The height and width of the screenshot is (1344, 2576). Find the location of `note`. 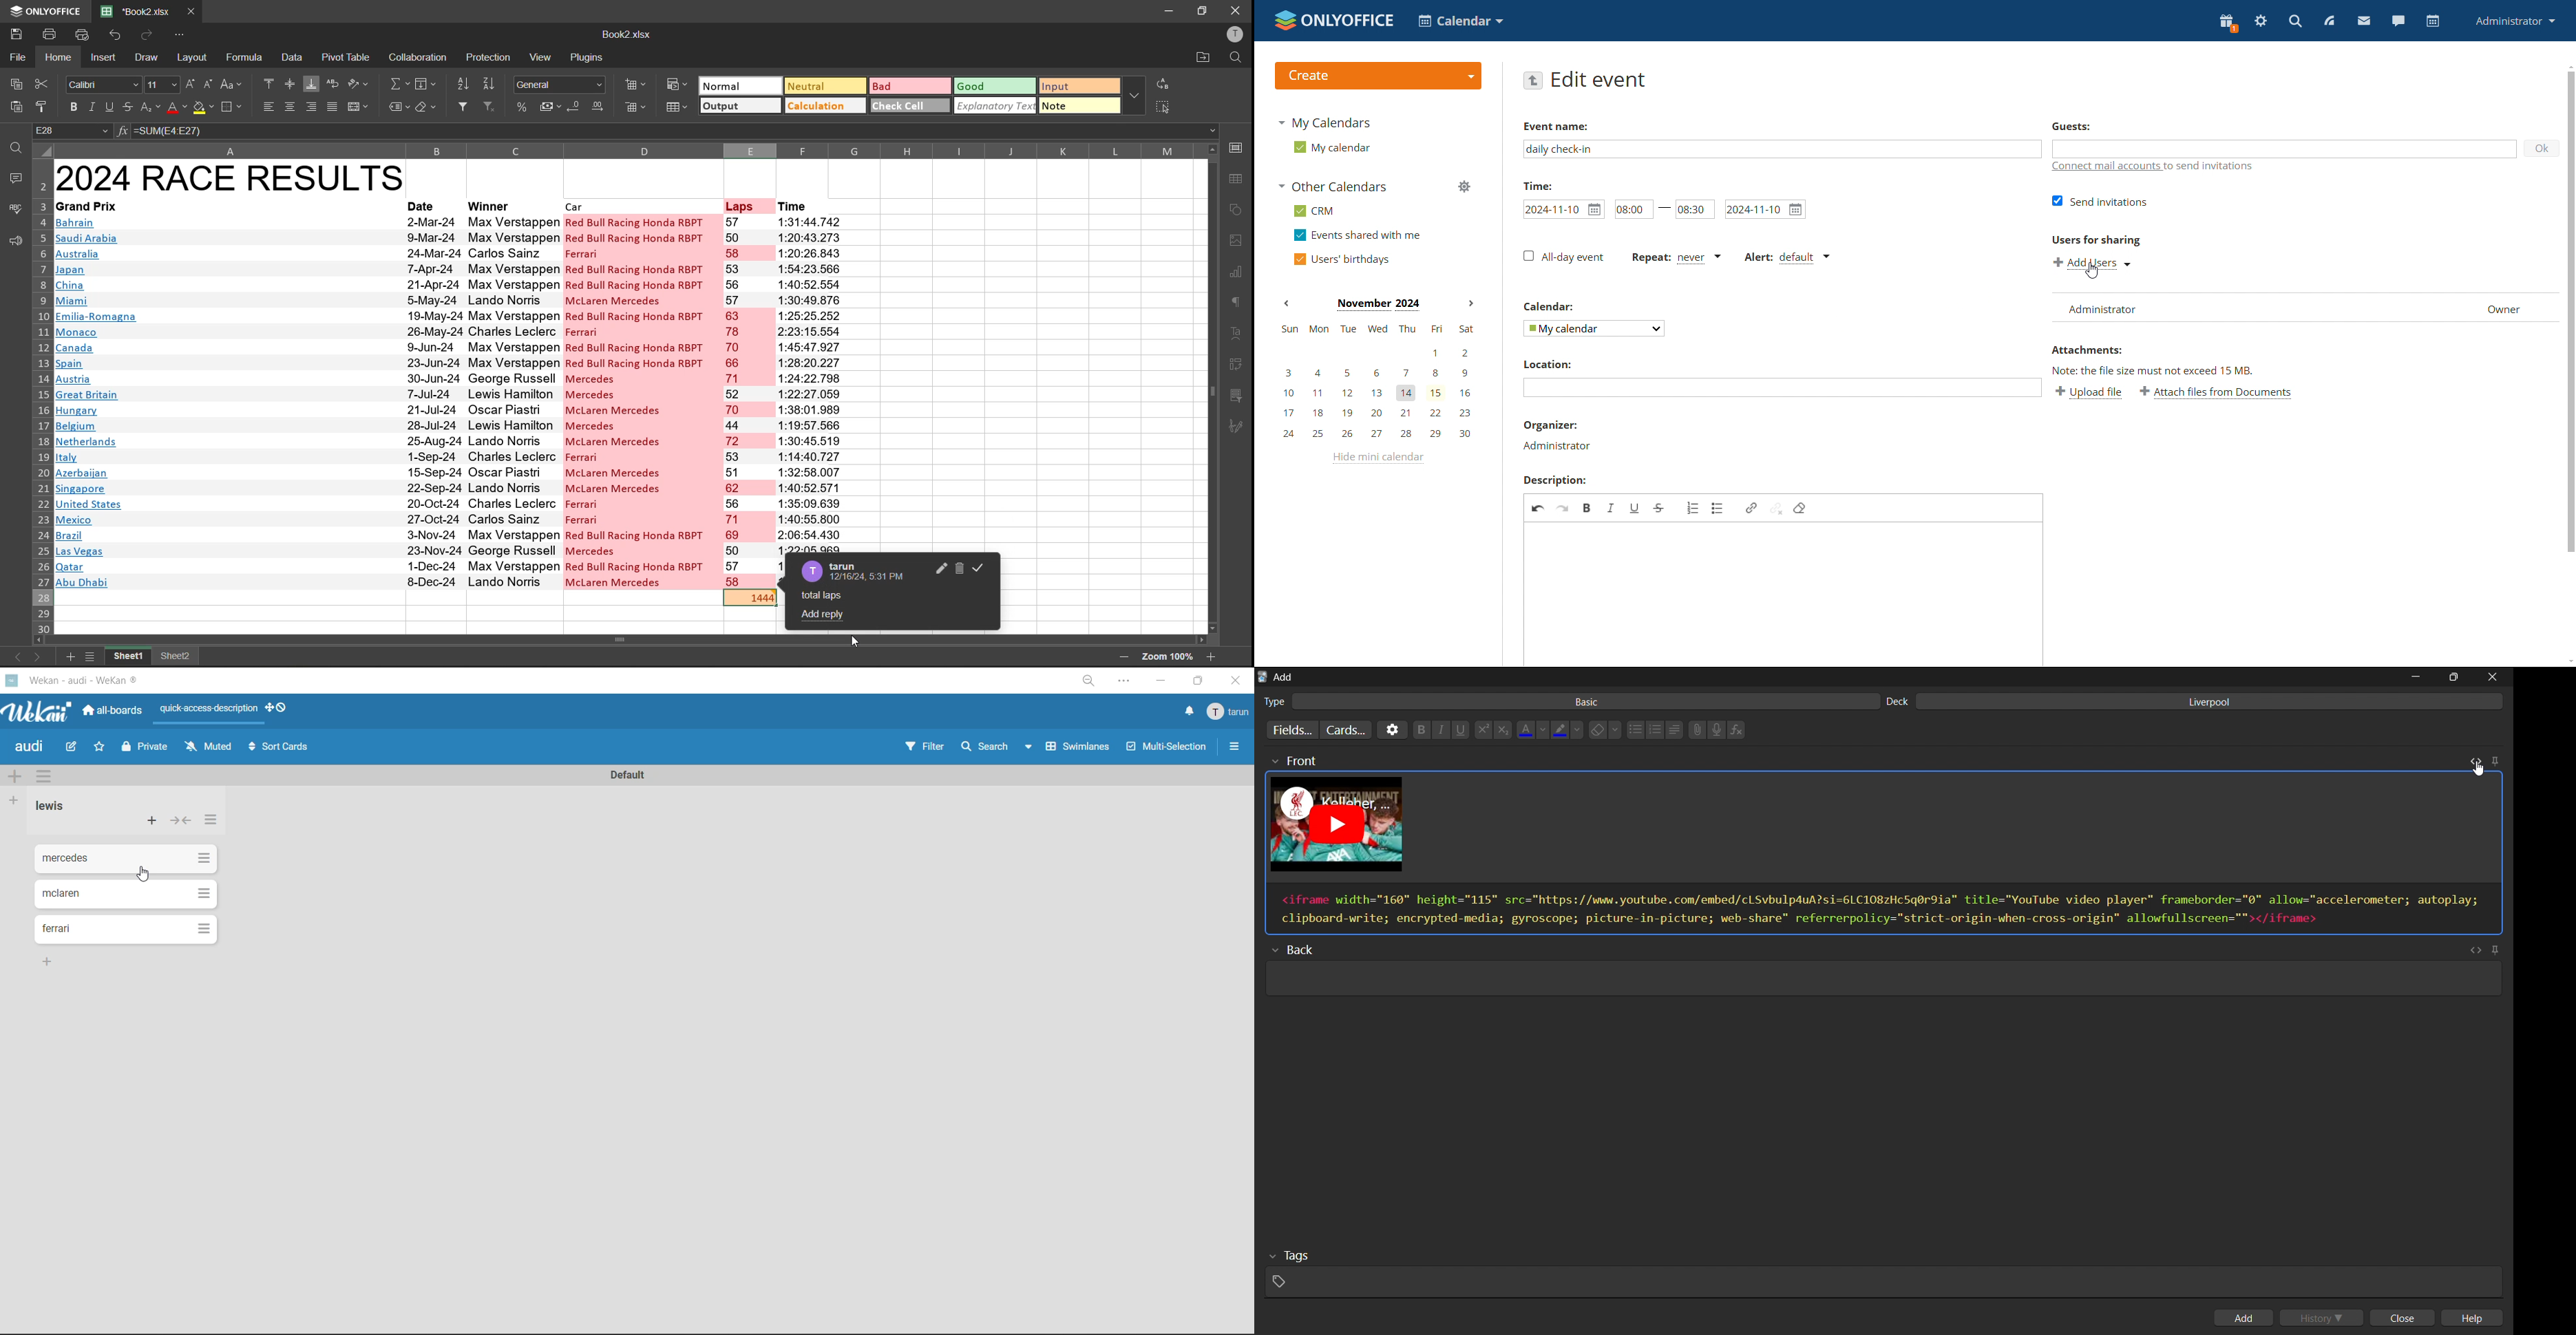

note is located at coordinates (2158, 368).